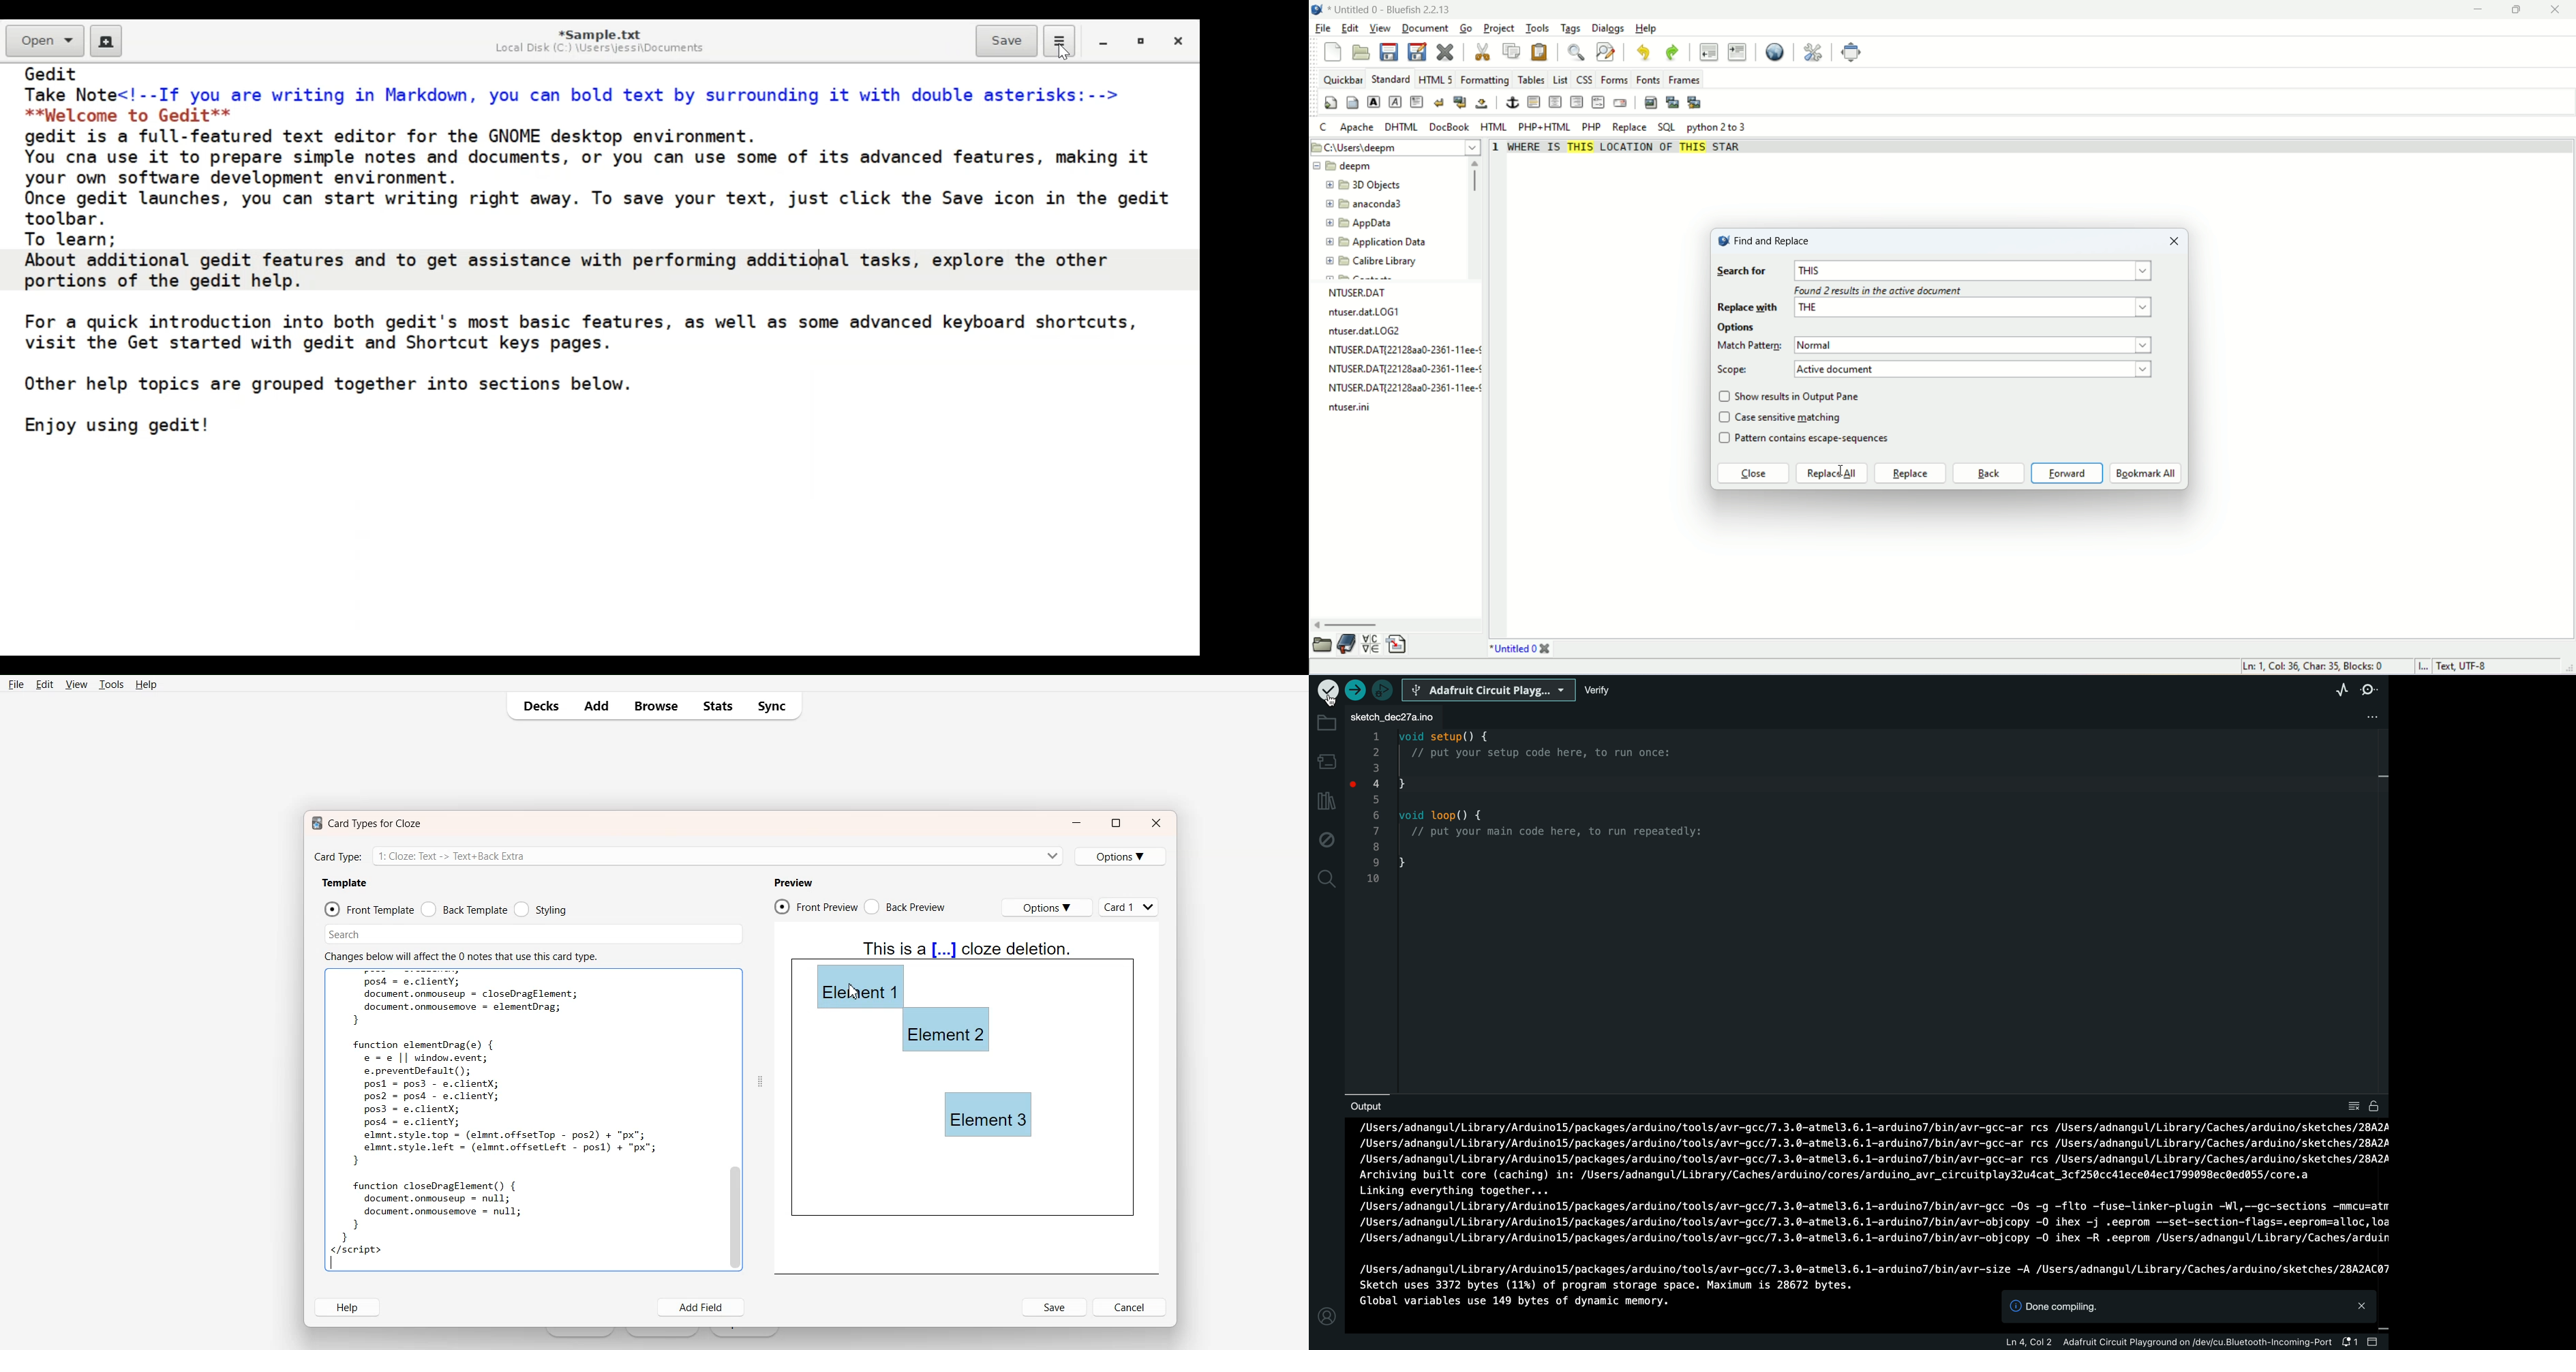 This screenshot has width=2576, height=1372. Describe the element at coordinates (1361, 223) in the screenshot. I see `AppData` at that location.